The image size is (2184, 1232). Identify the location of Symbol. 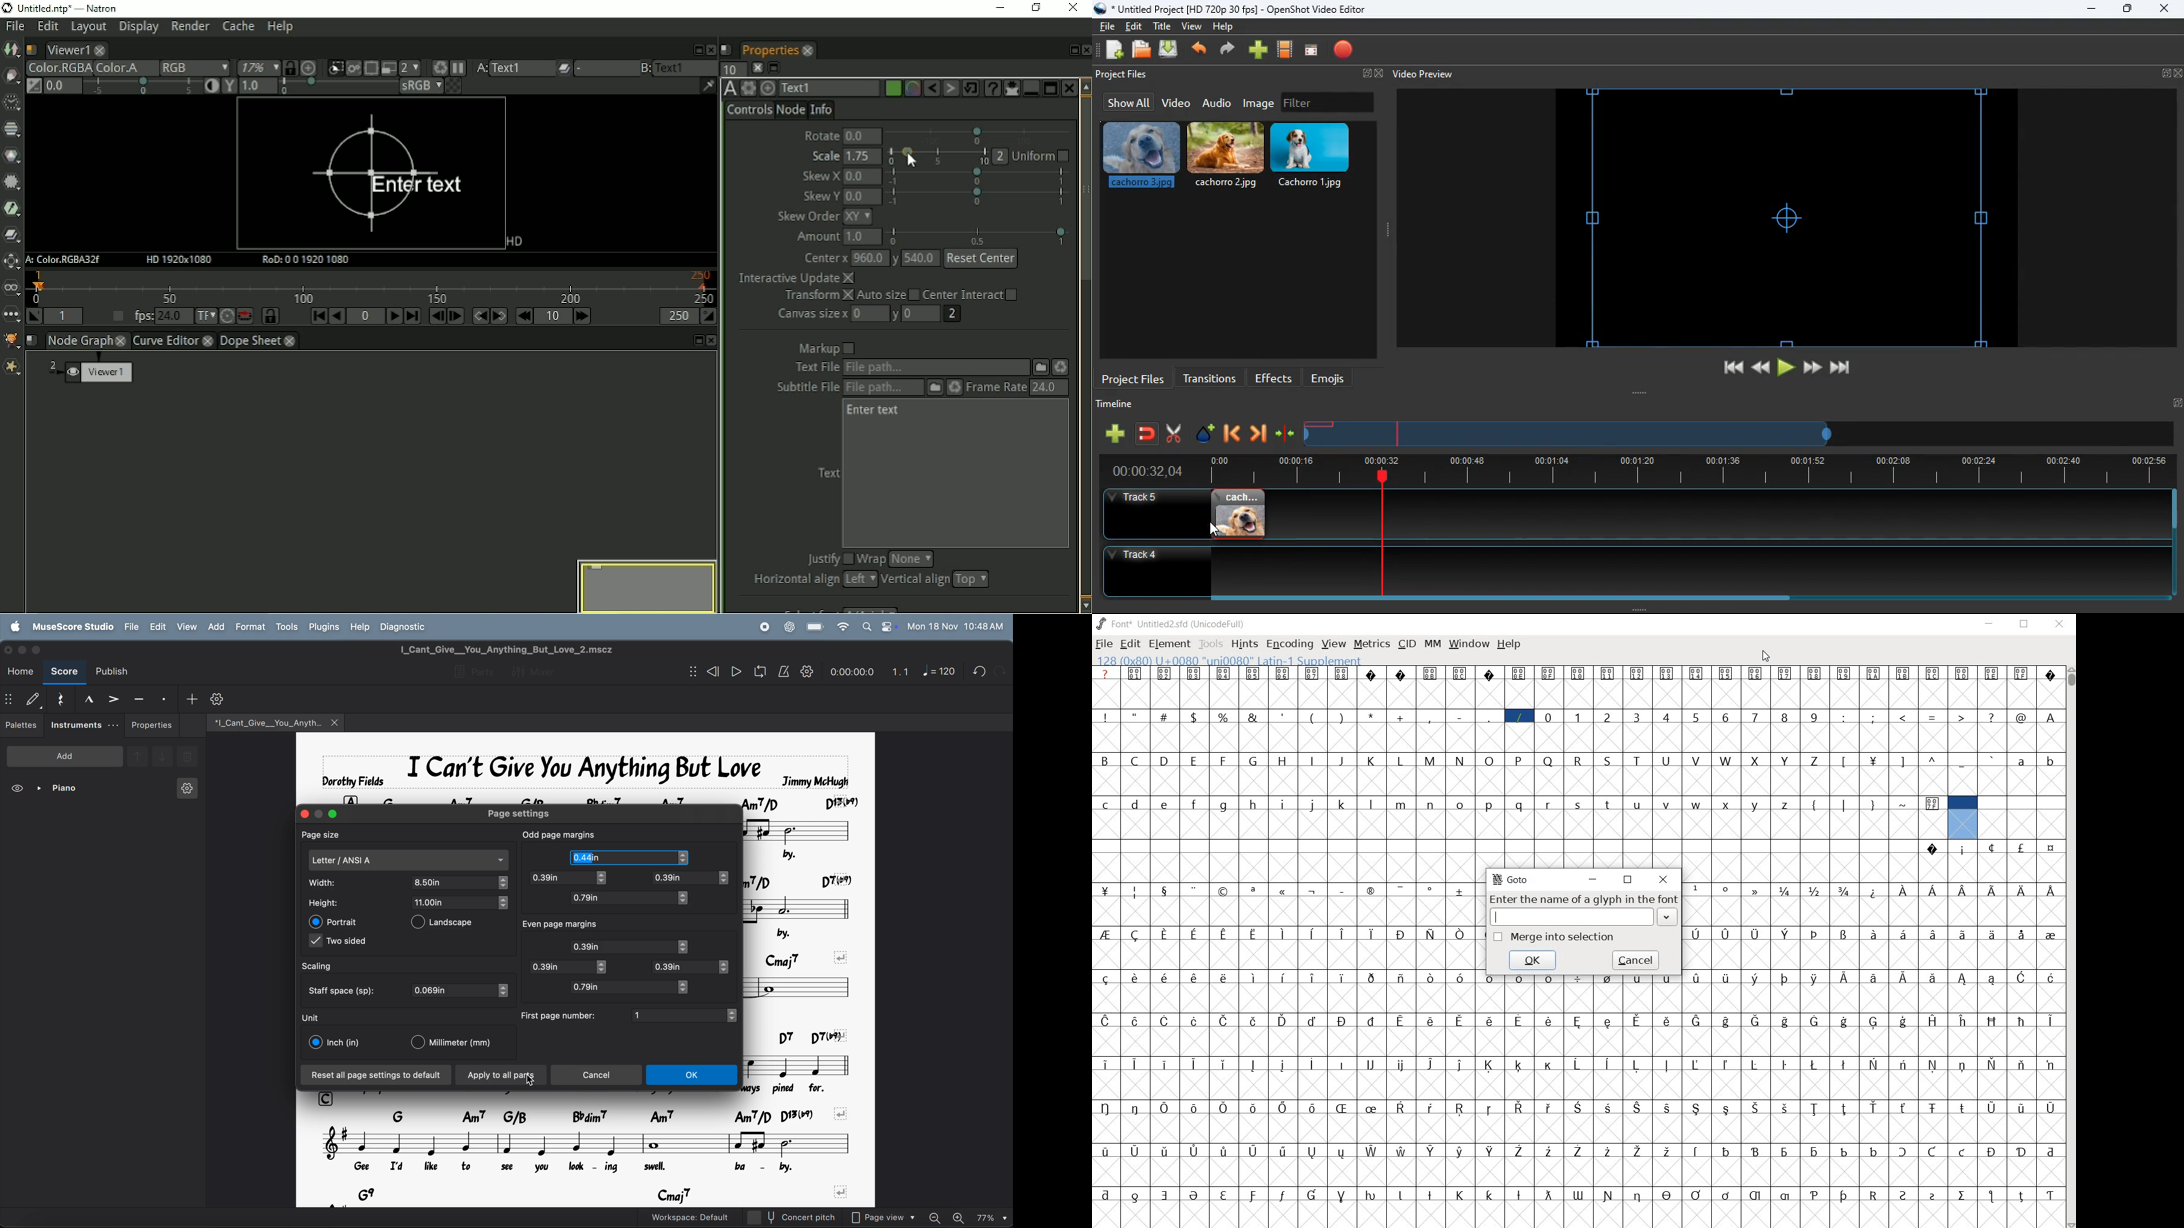
(1608, 1108).